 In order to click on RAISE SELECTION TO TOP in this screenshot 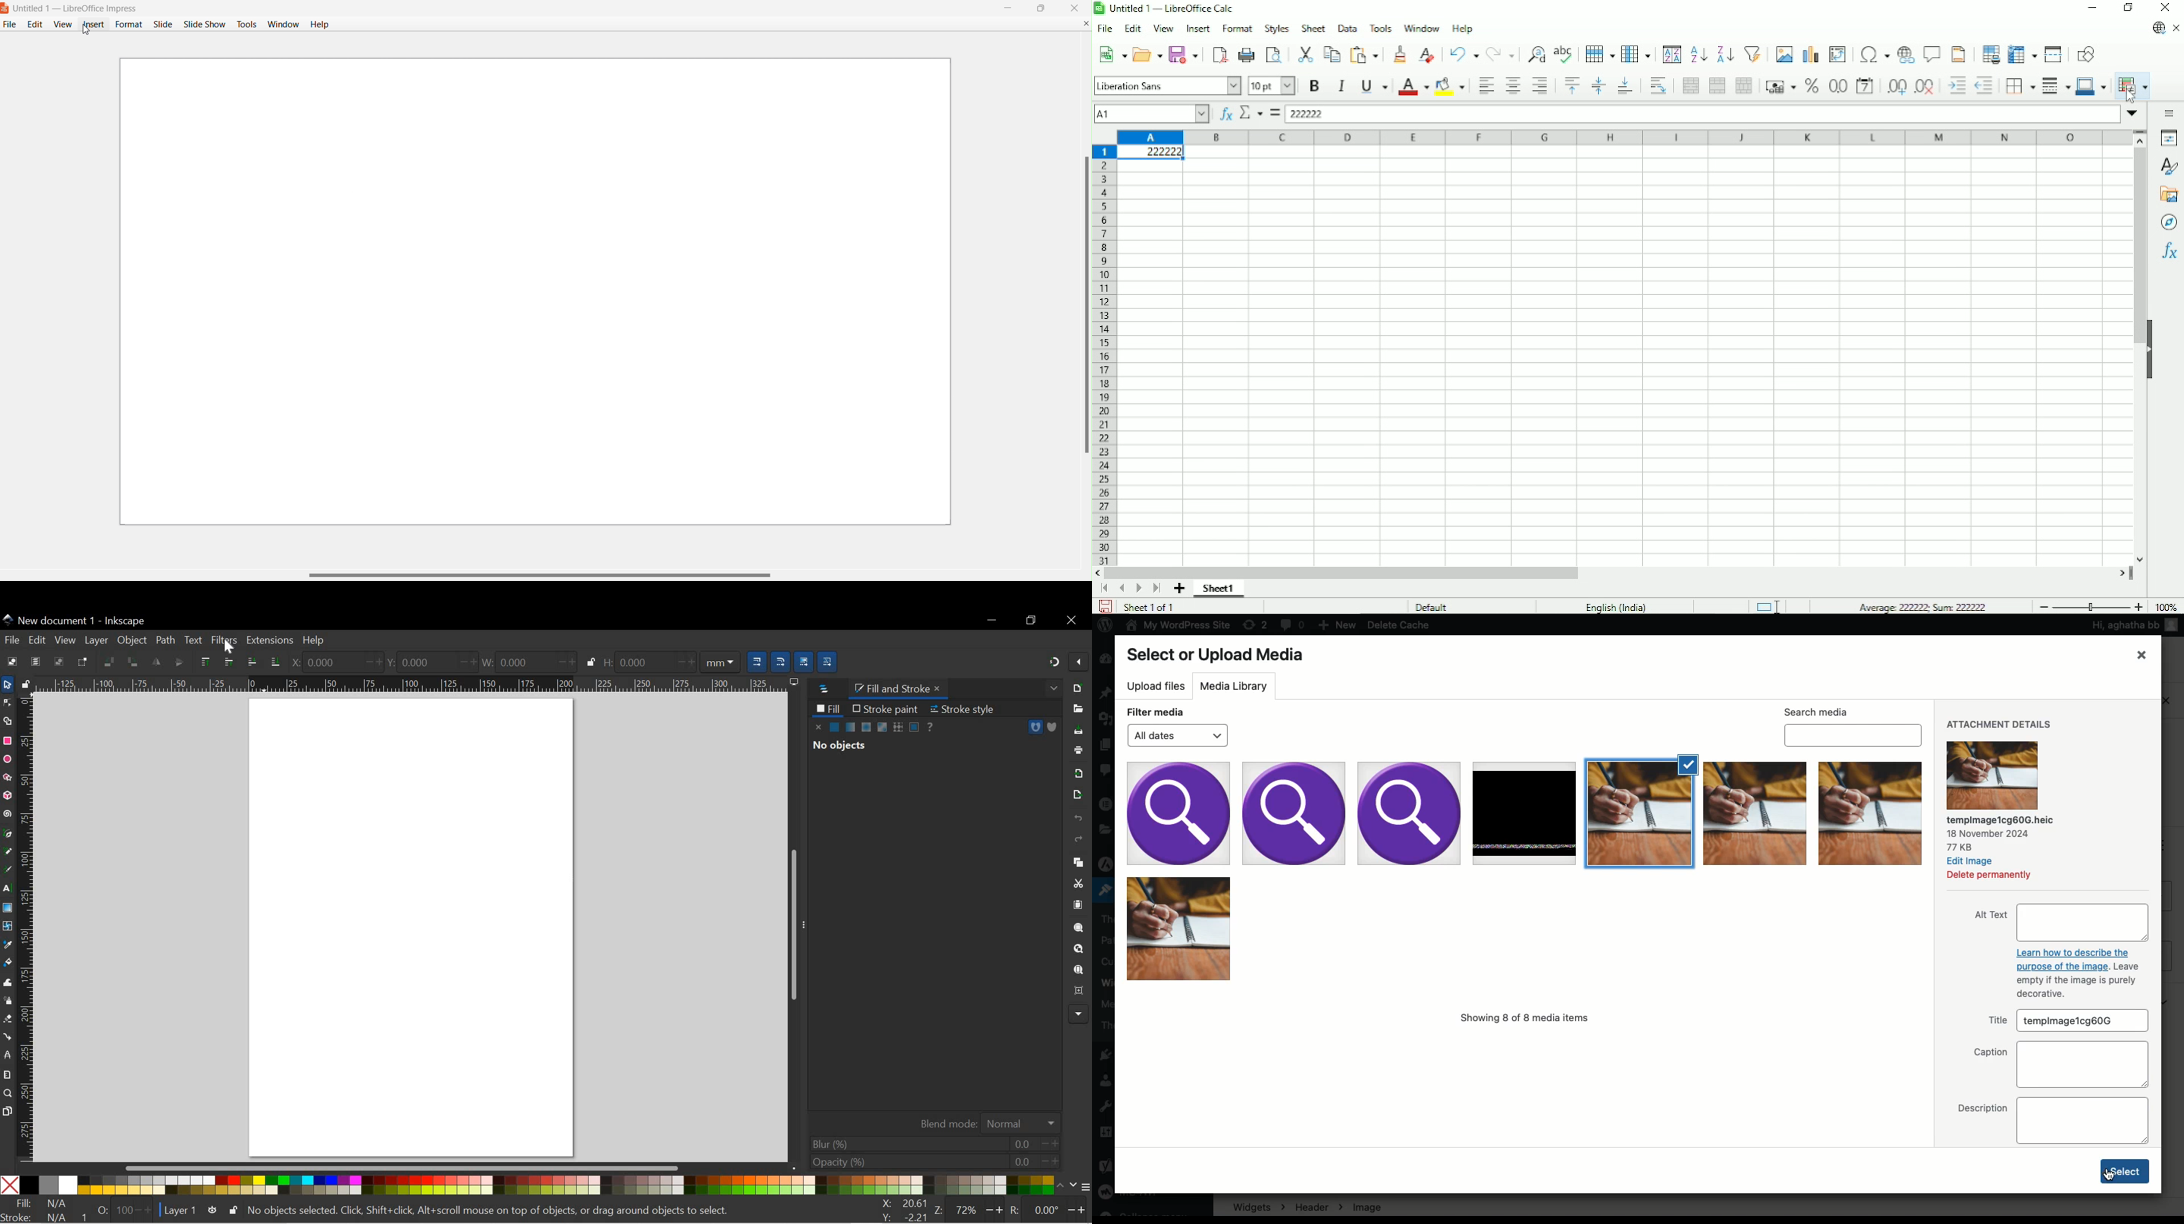, I will do `click(205, 662)`.